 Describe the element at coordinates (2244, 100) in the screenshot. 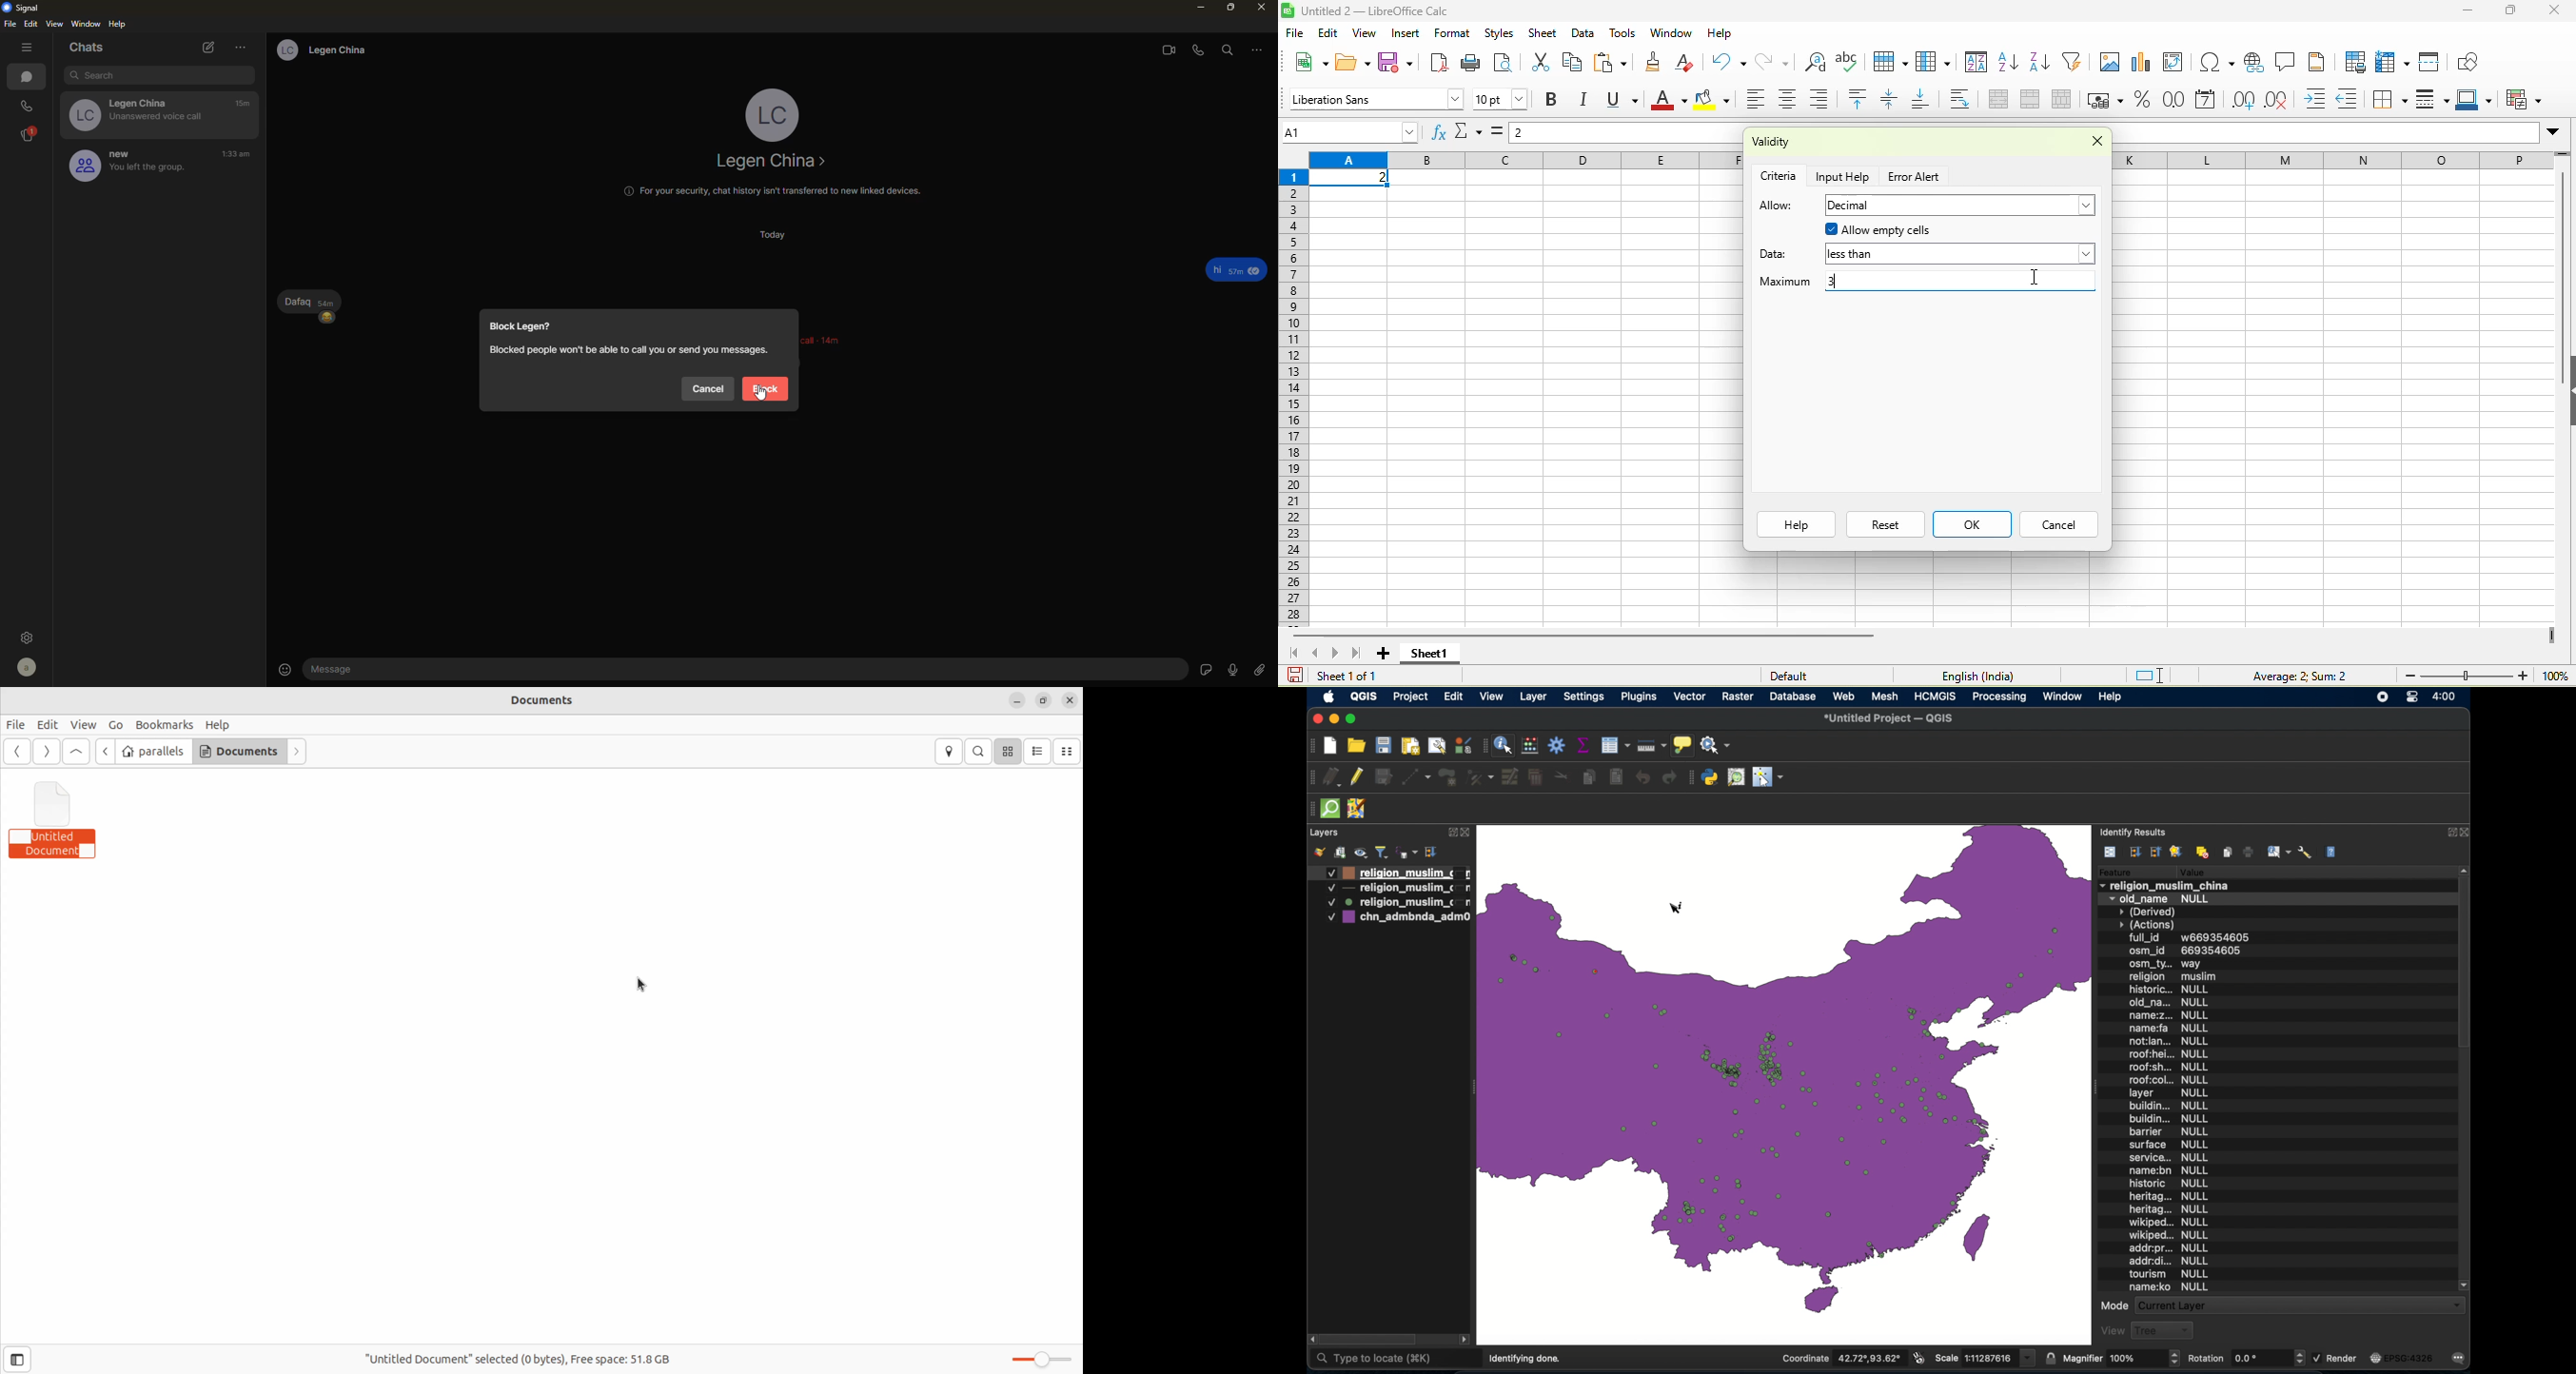

I see `add decimal` at that location.